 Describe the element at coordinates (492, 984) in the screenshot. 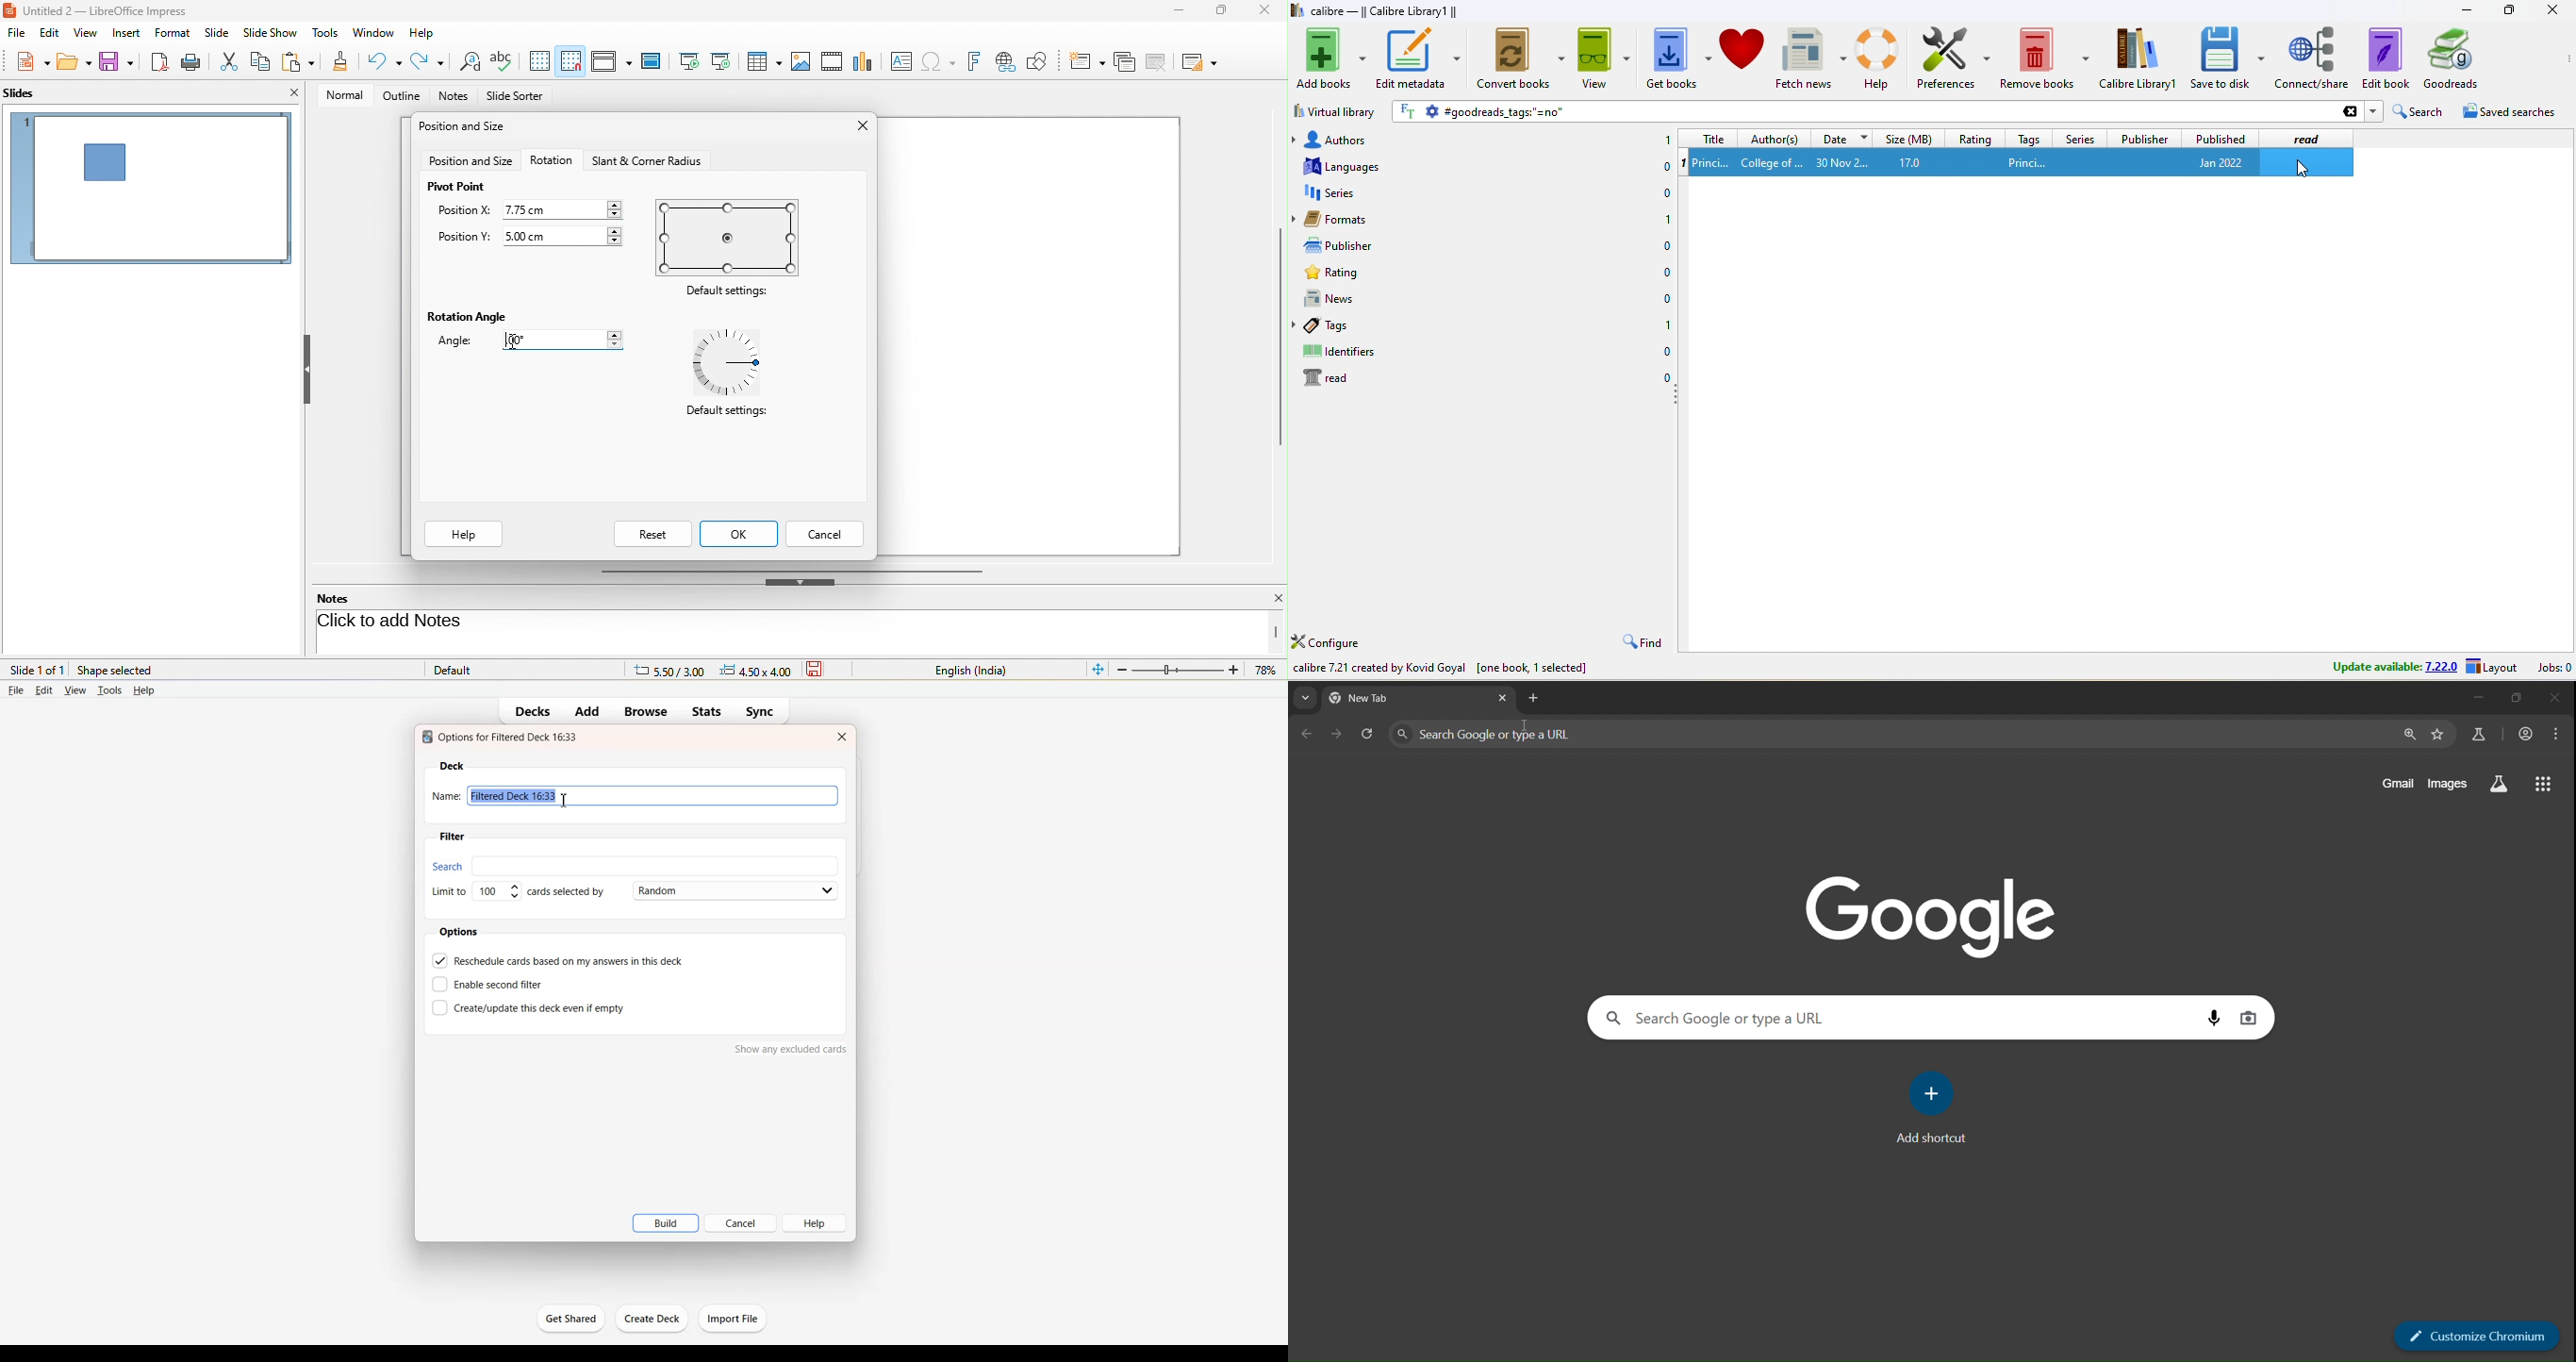

I see `Enable second filter` at that location.